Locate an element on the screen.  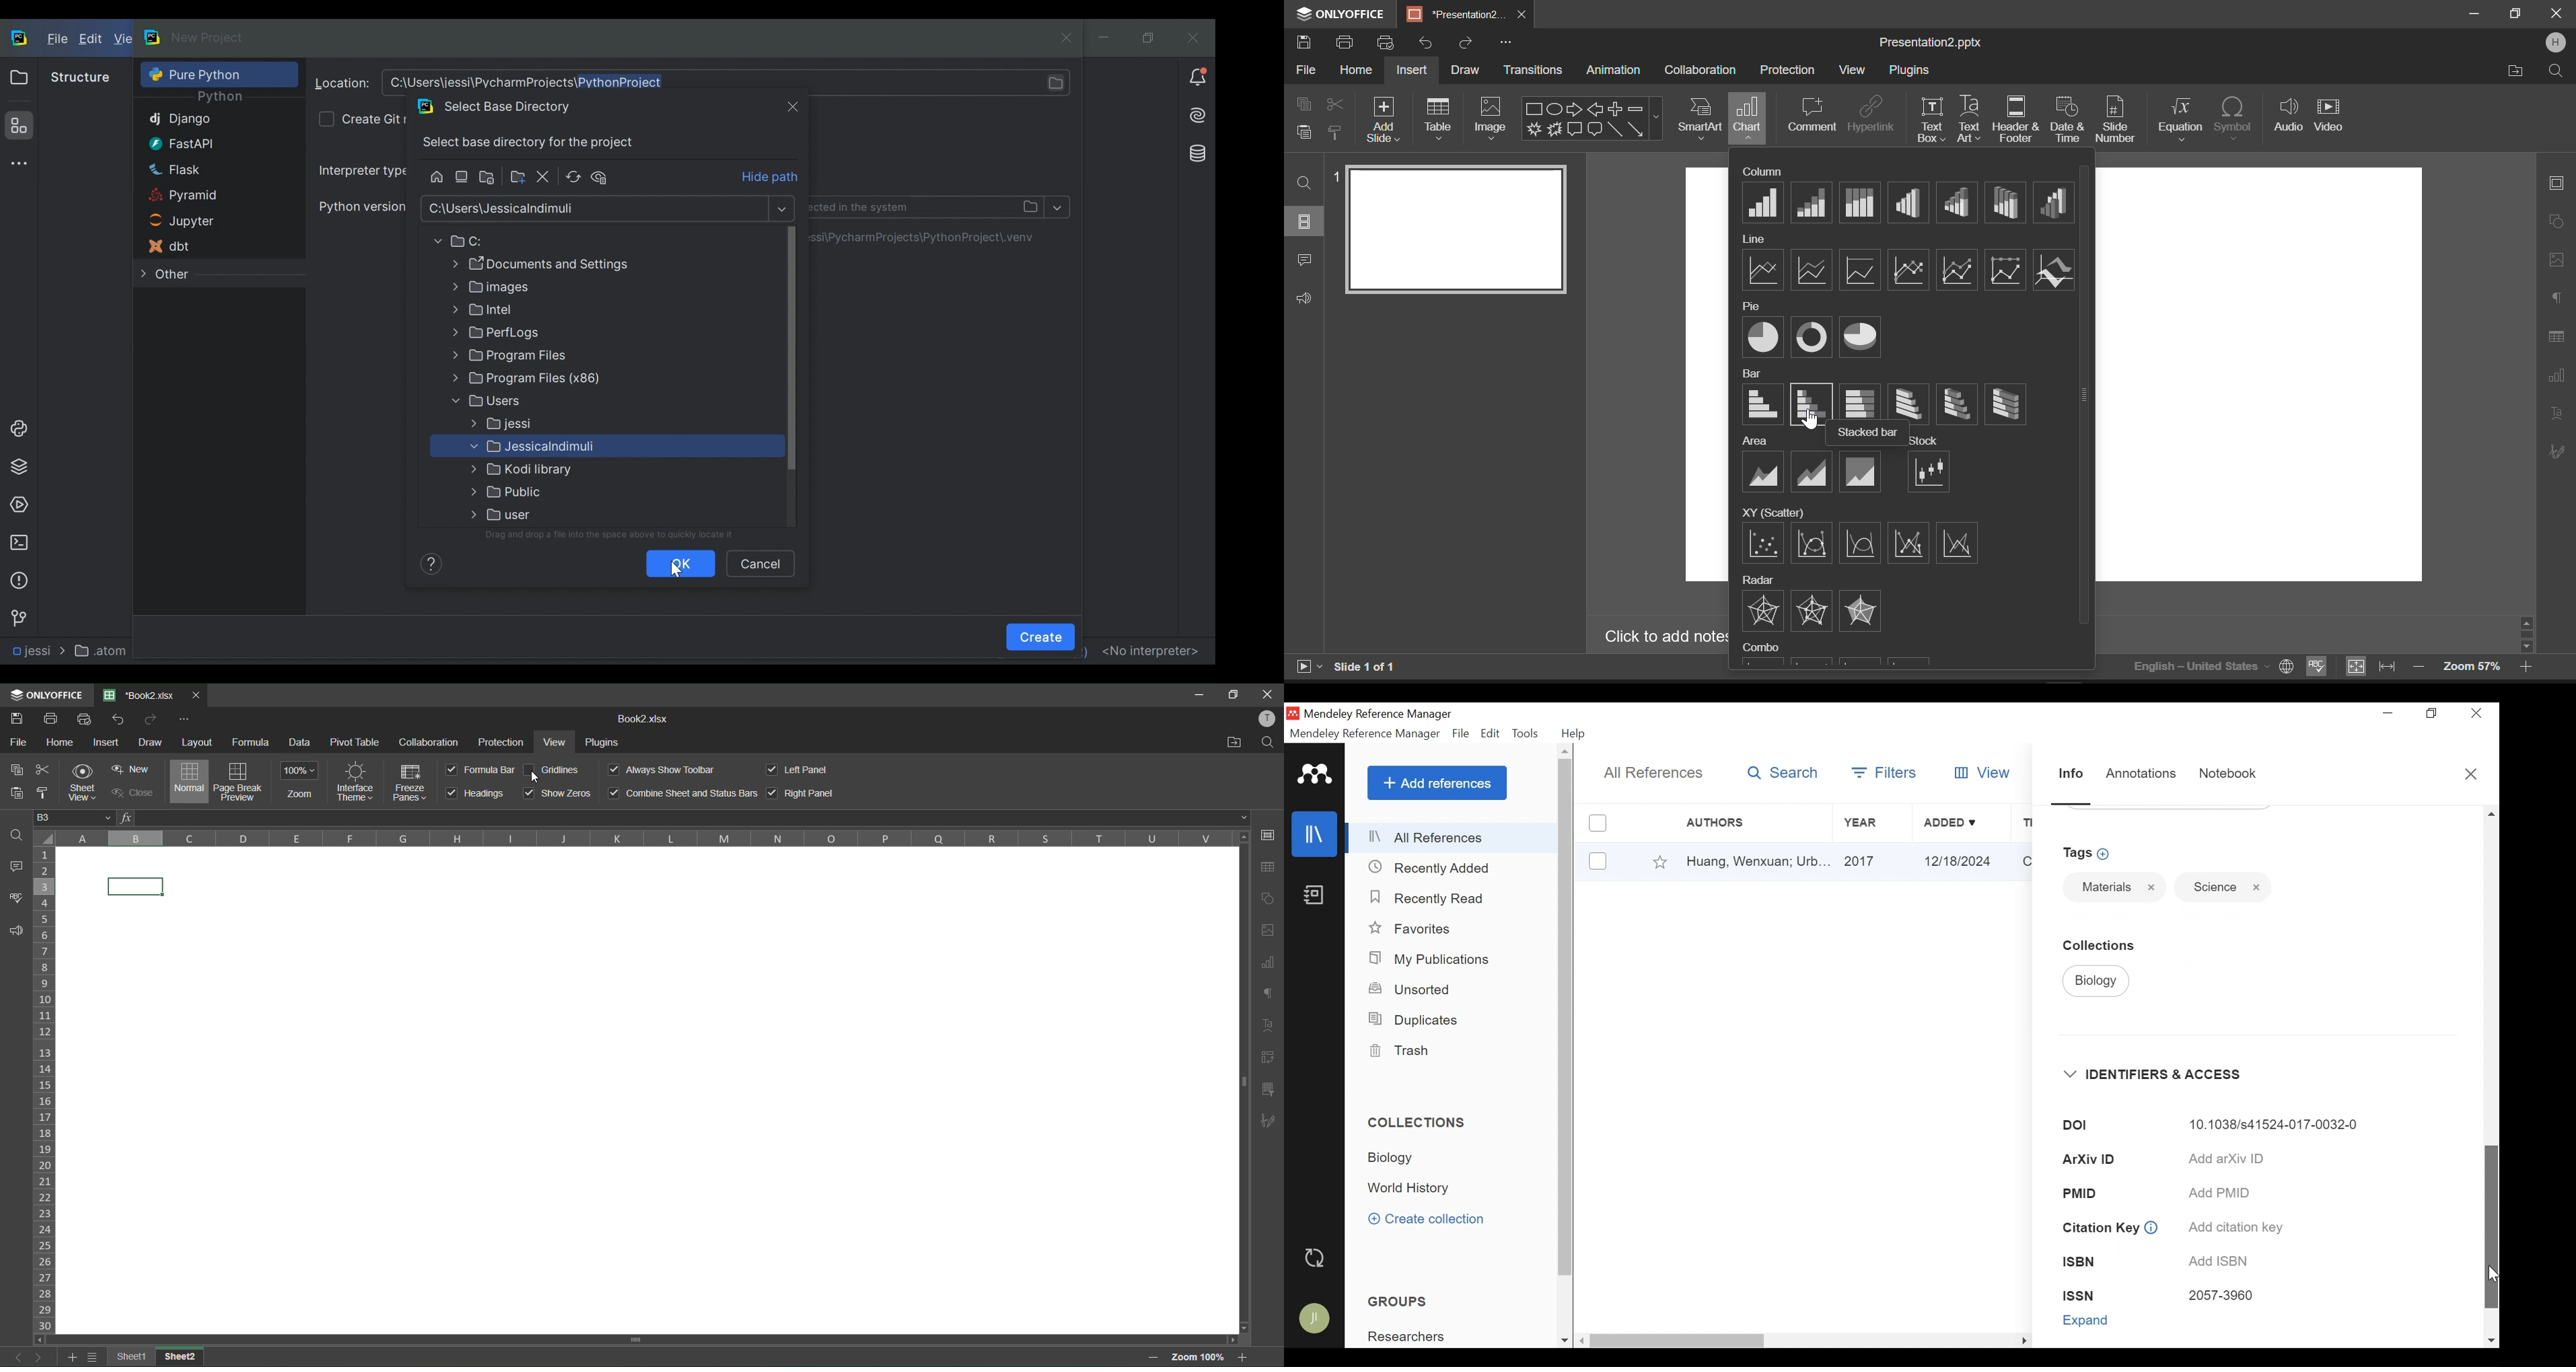
Create Collection is located at coordinates (1426, 1218).